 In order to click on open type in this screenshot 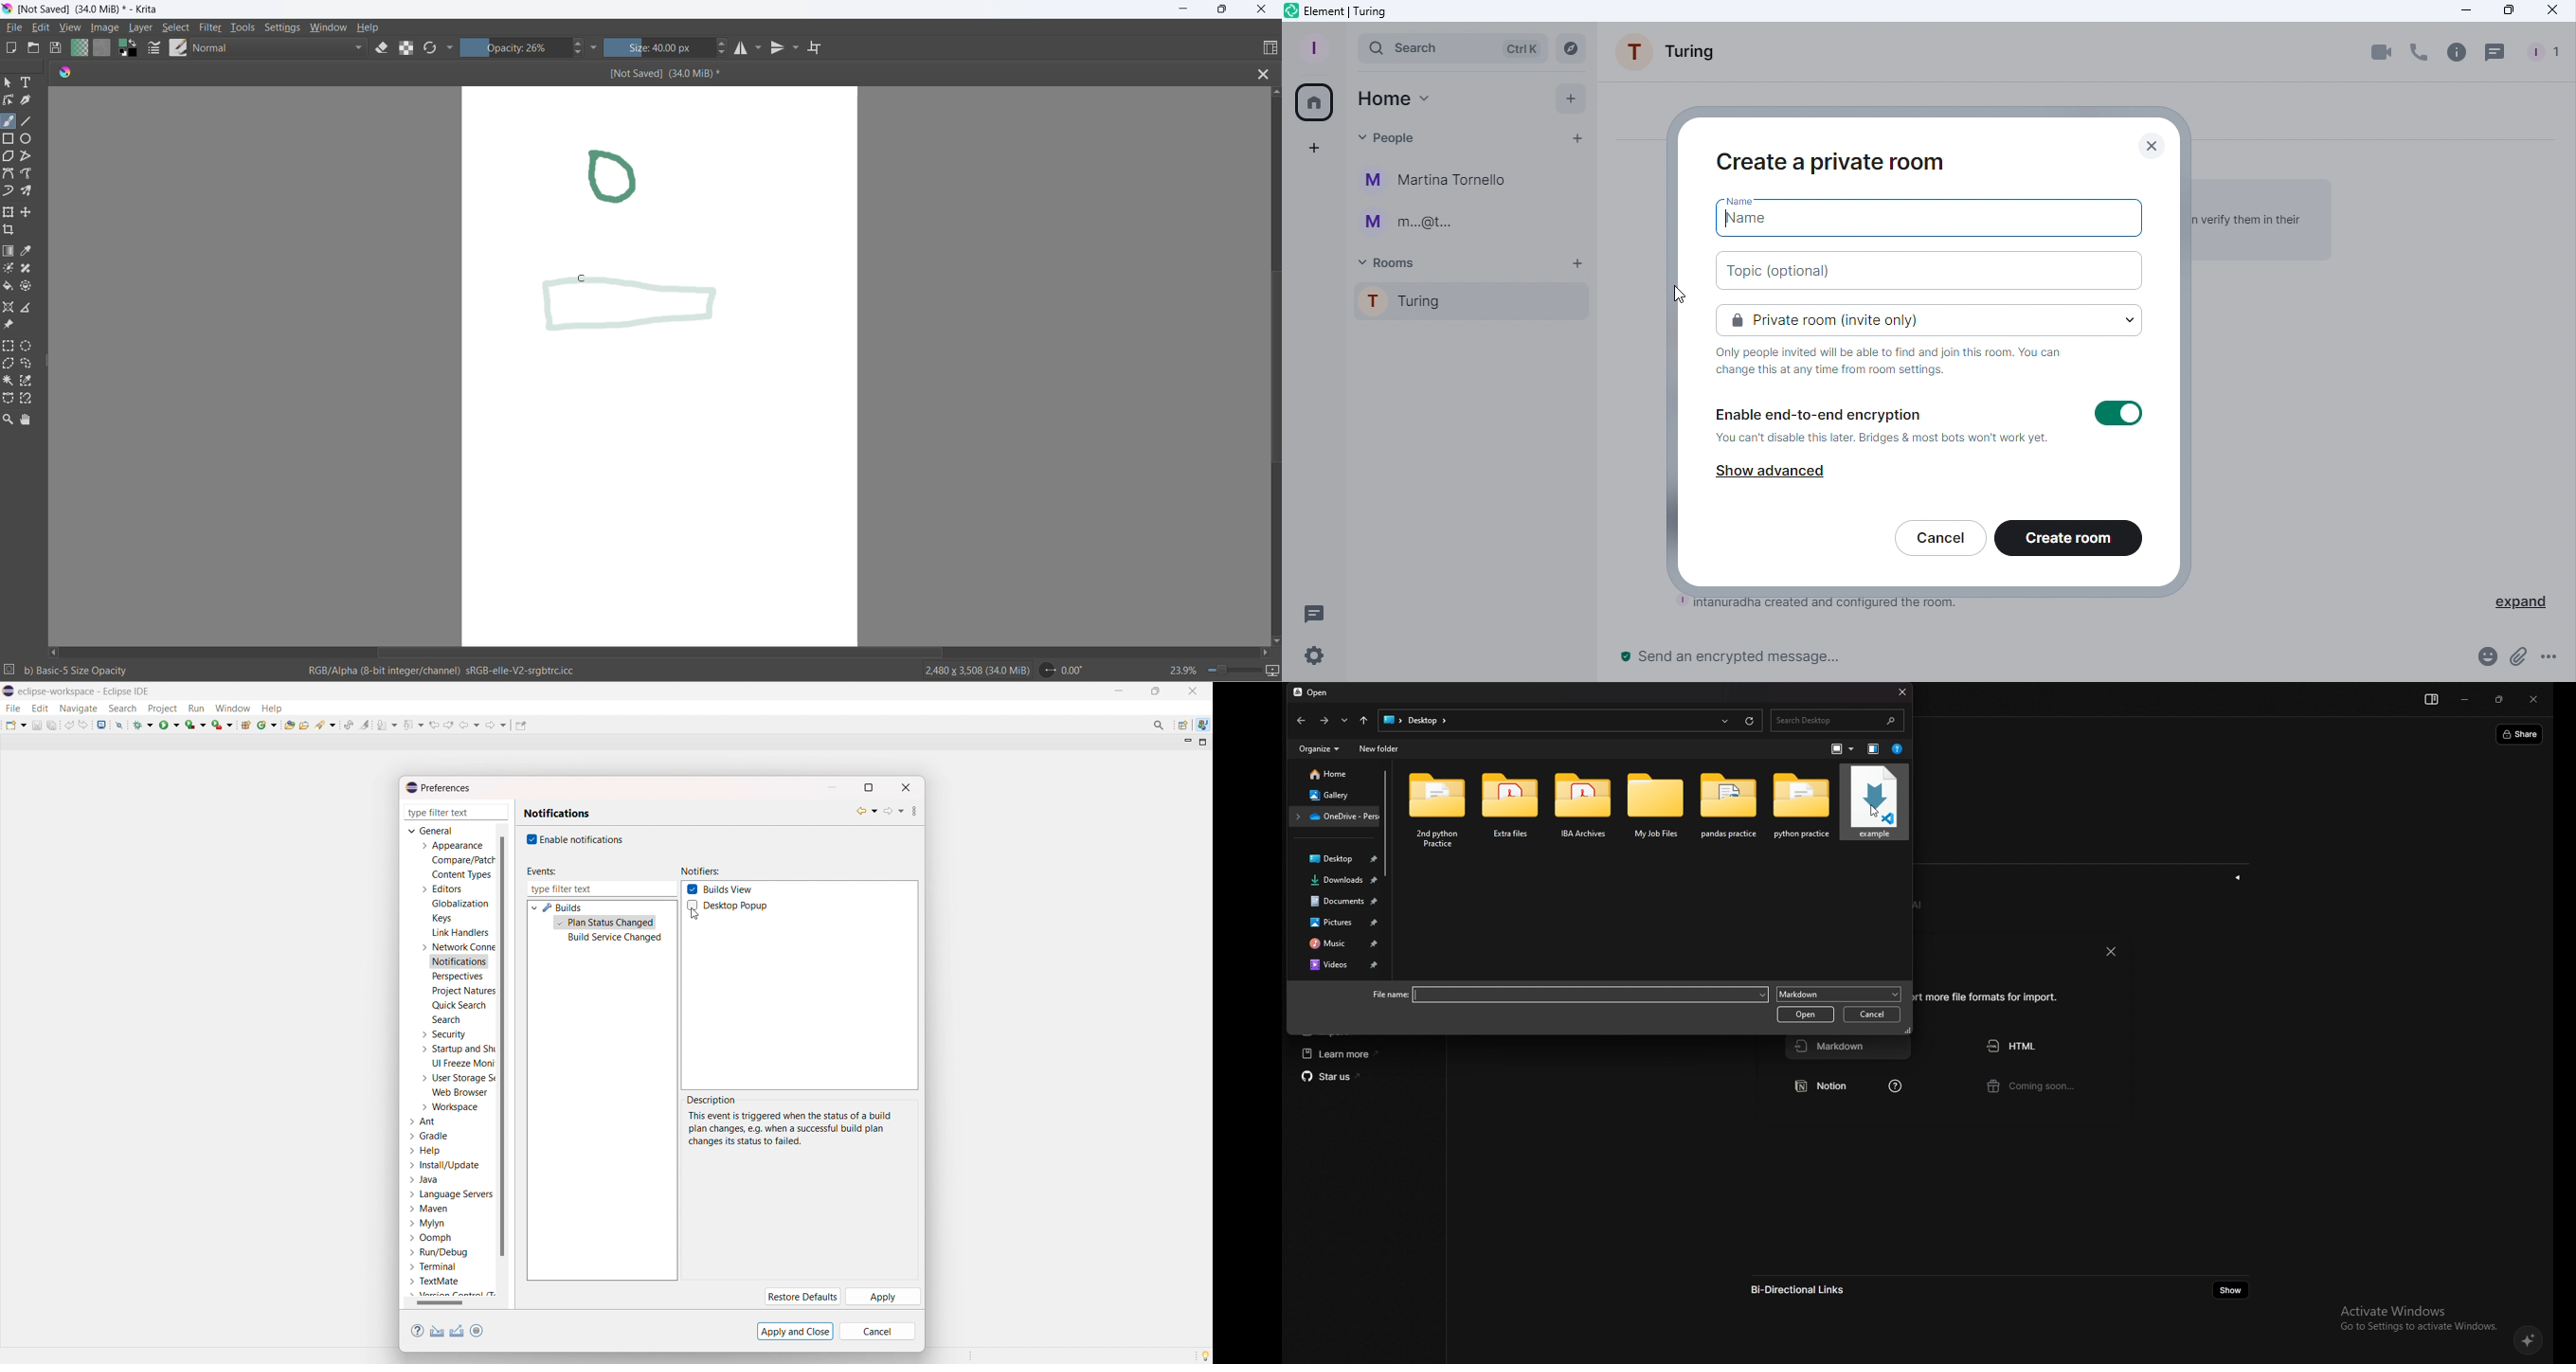, I will do `click(289, 724)`.